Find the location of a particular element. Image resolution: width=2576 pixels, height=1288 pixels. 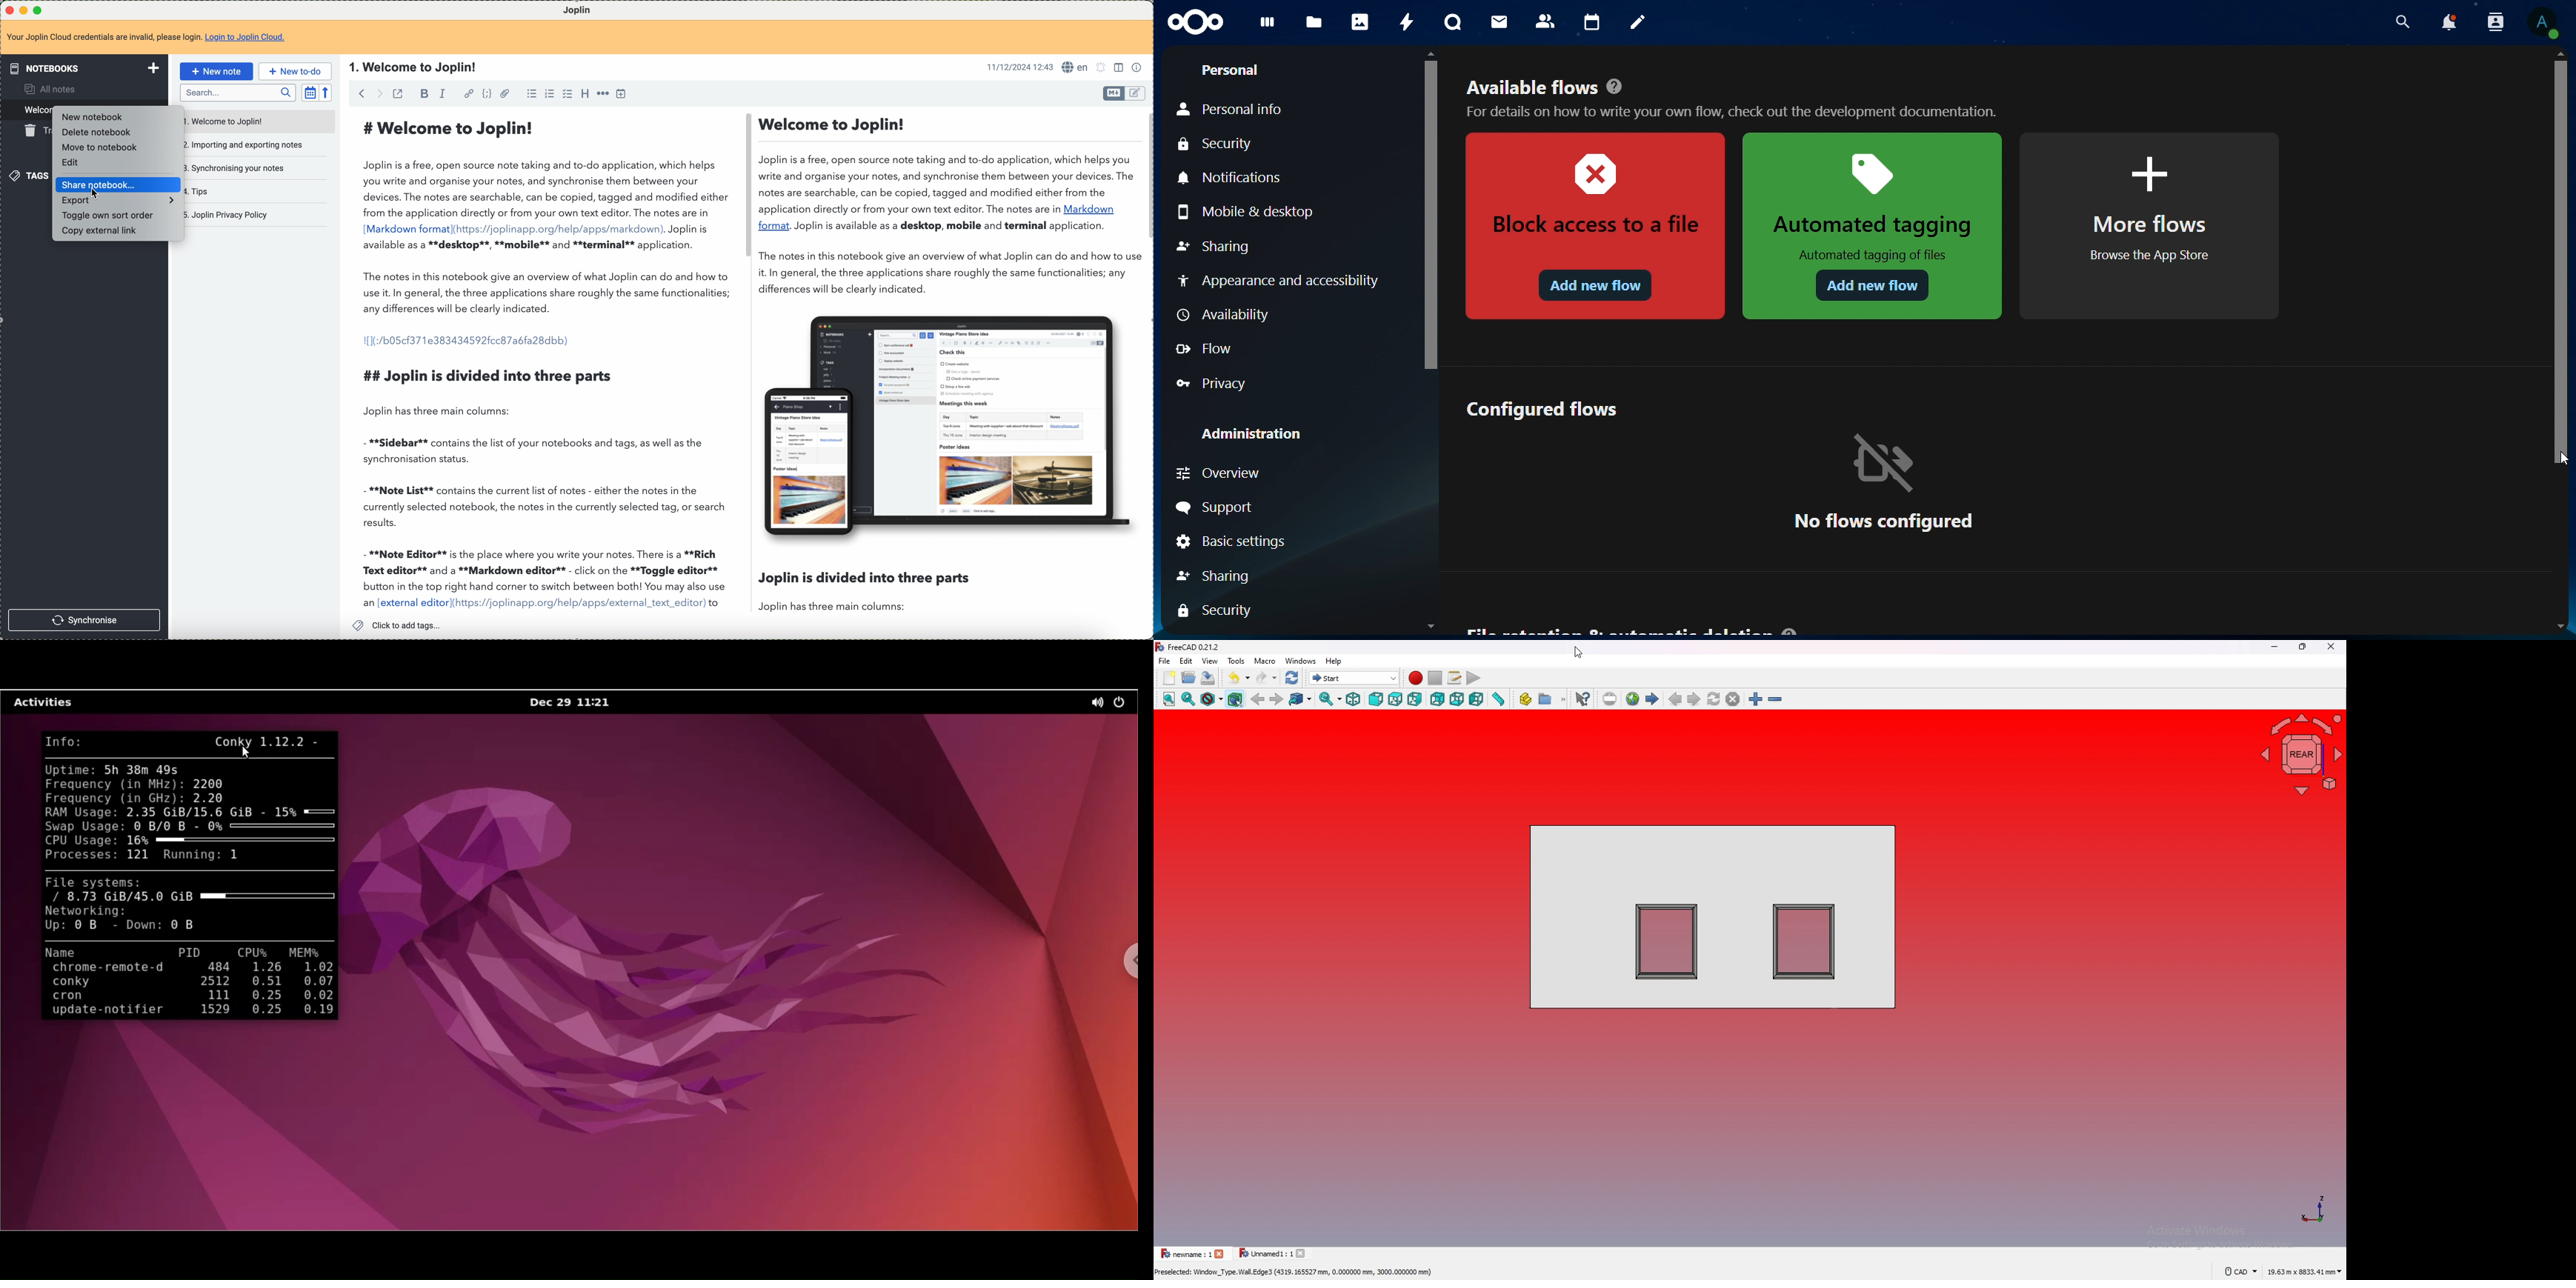

toggle editor layouts is located at coordinates (1121, 67).